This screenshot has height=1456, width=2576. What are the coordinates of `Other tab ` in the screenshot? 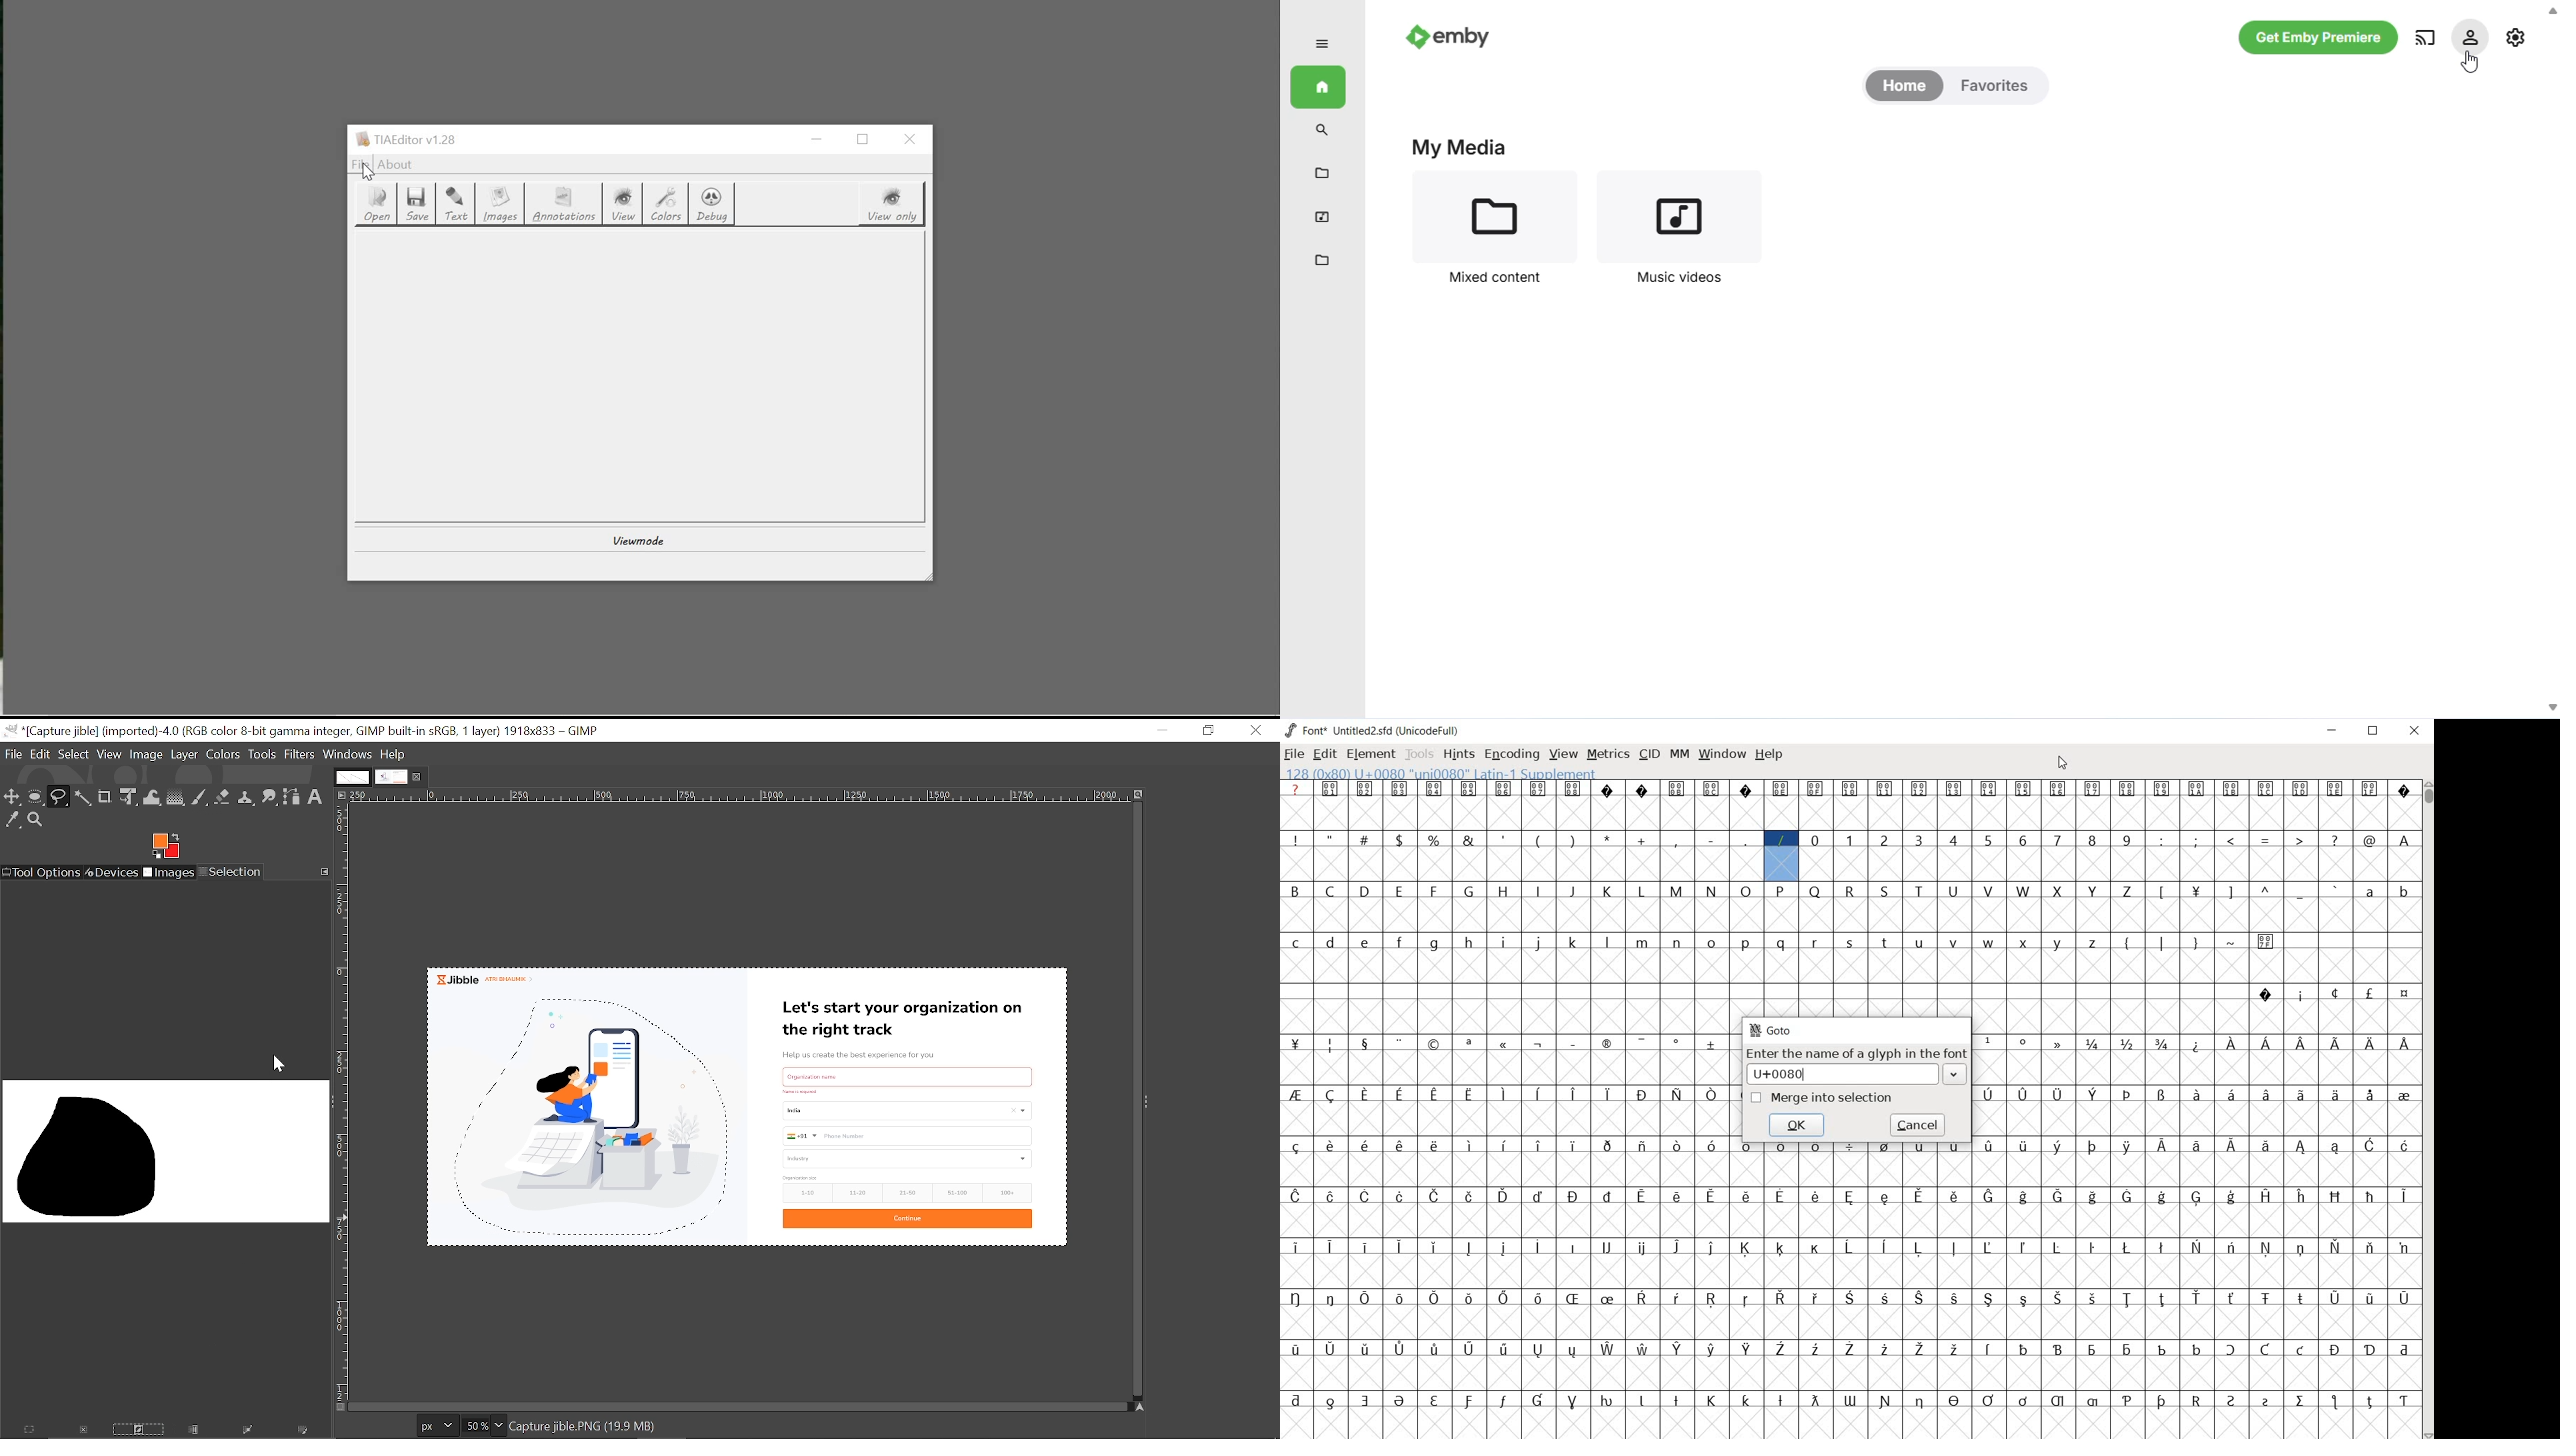 It's located at (353, 777).